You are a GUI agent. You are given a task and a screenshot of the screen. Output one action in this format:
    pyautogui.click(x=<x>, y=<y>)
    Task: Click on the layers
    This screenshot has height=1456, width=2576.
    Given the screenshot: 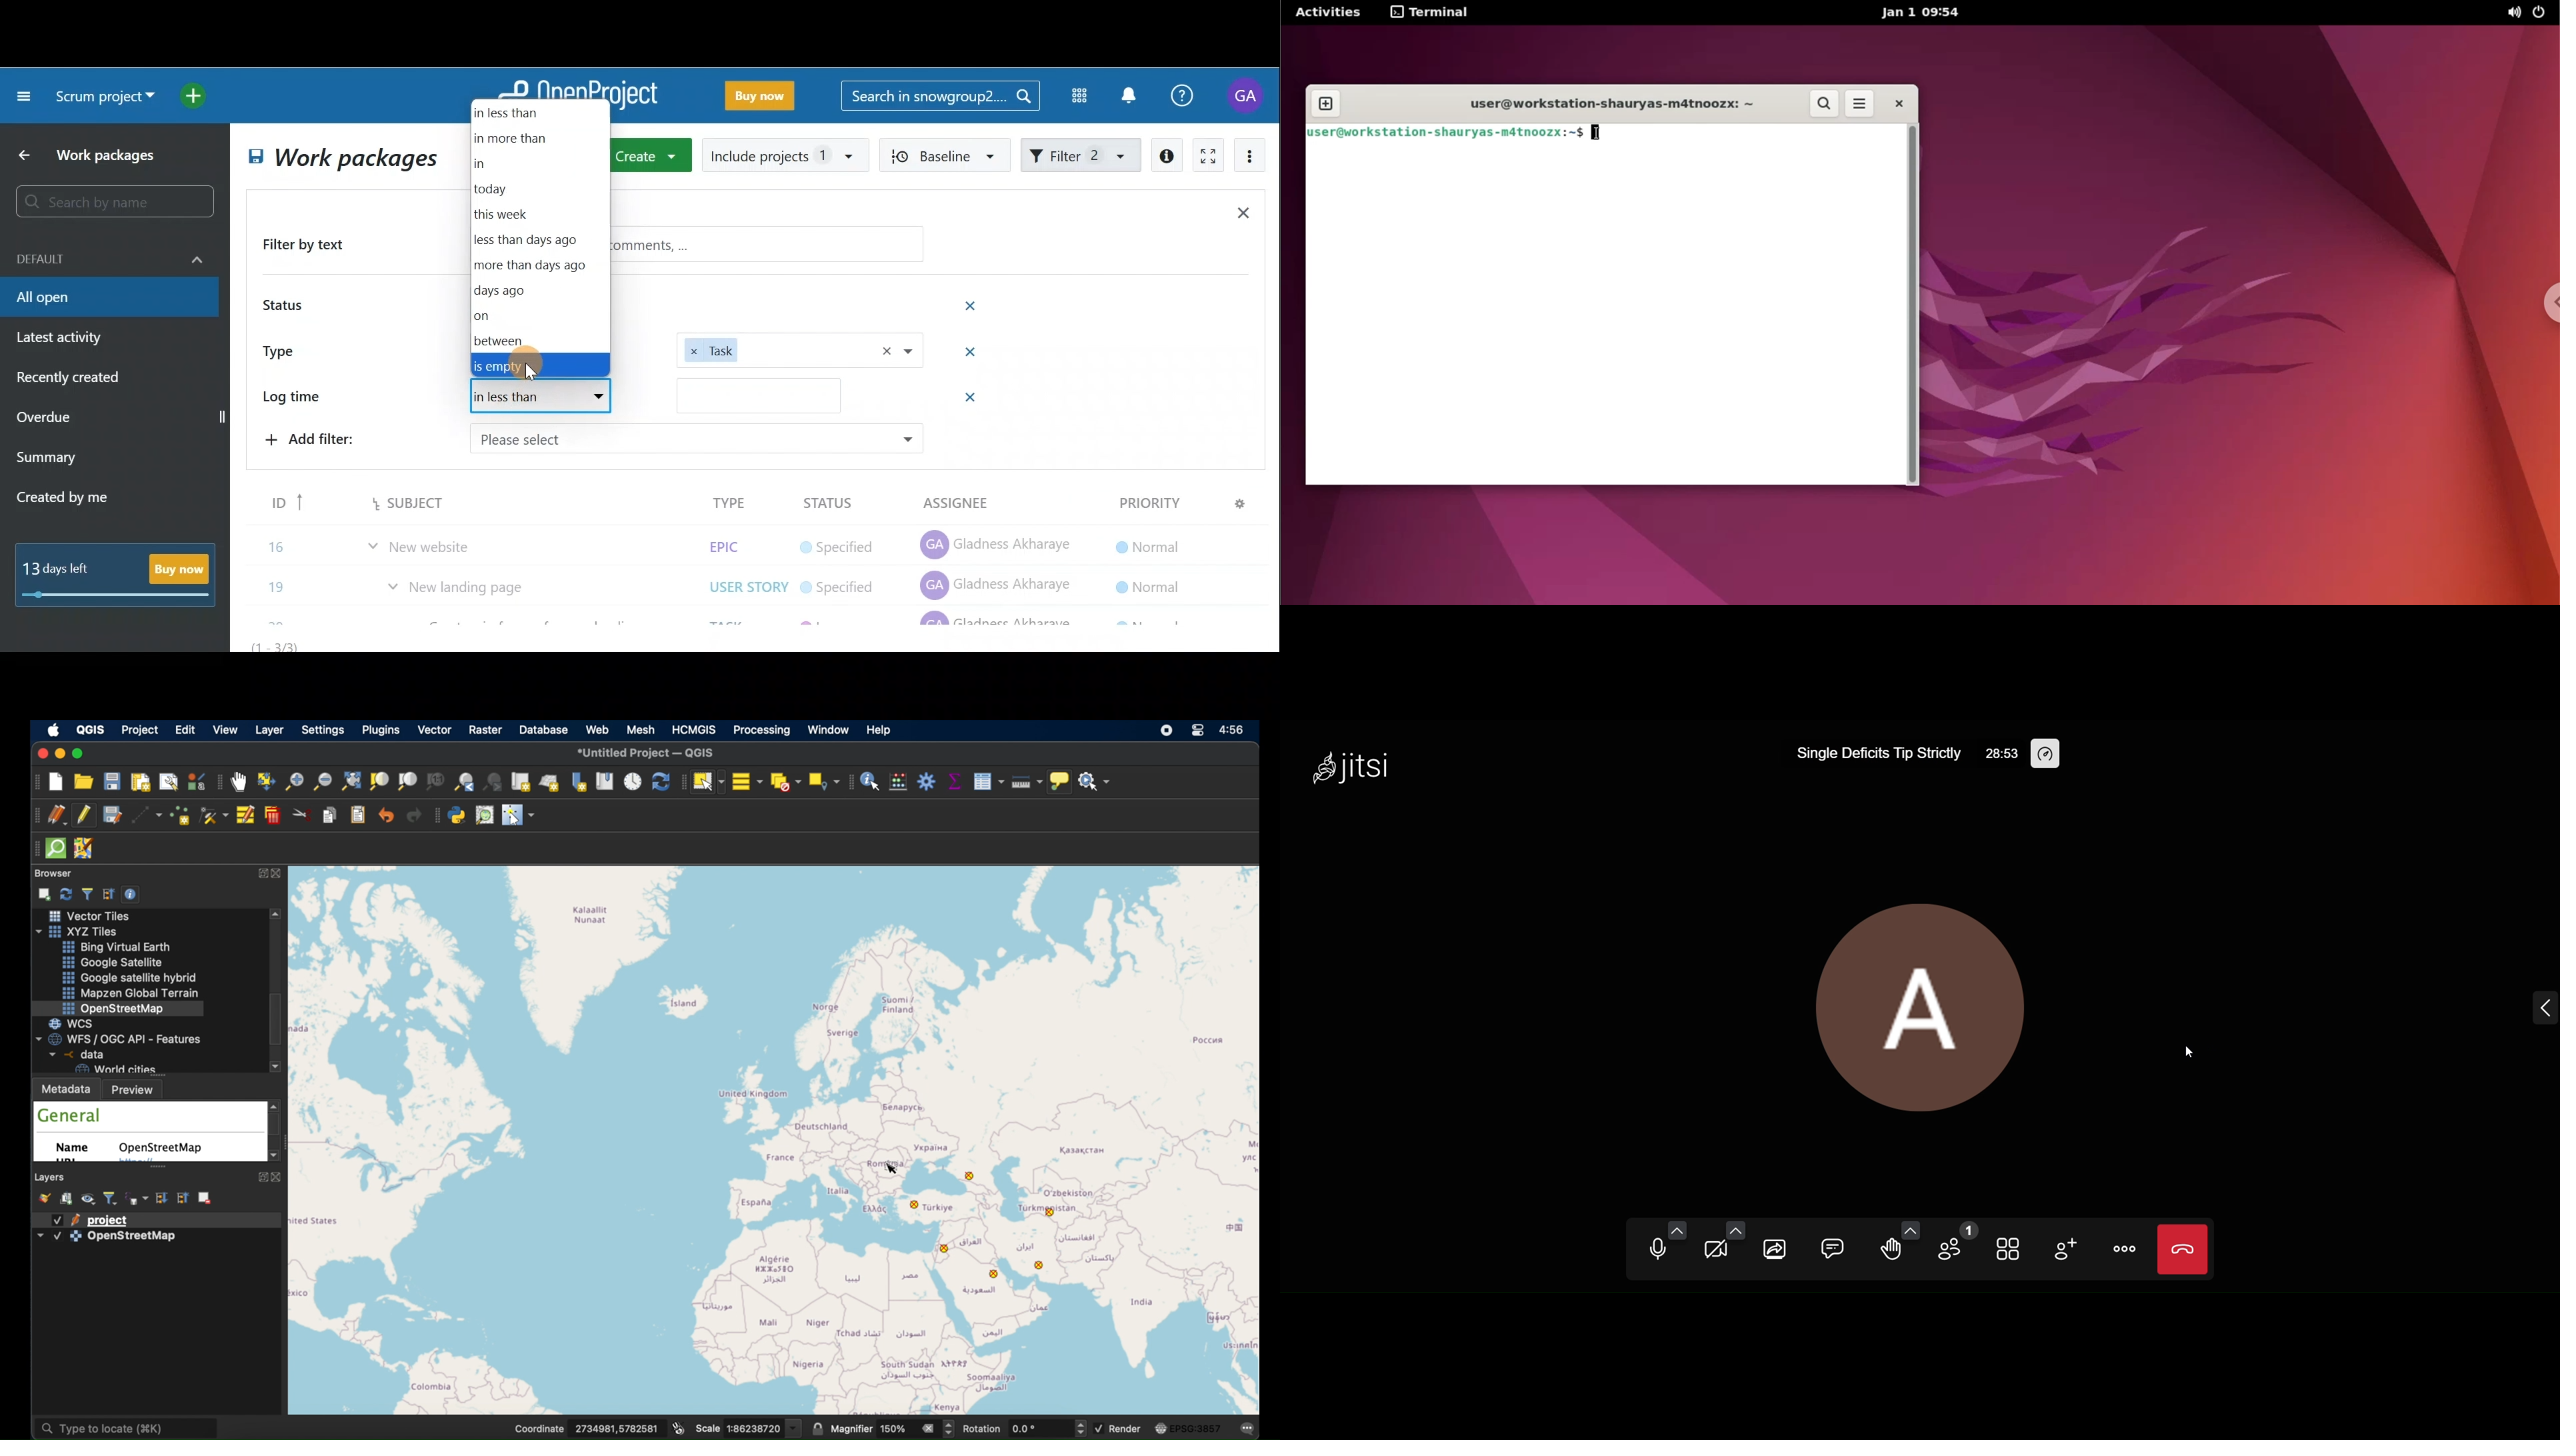 What is the action you would take?
    pyautogui.click(x=51, y=1177)
    